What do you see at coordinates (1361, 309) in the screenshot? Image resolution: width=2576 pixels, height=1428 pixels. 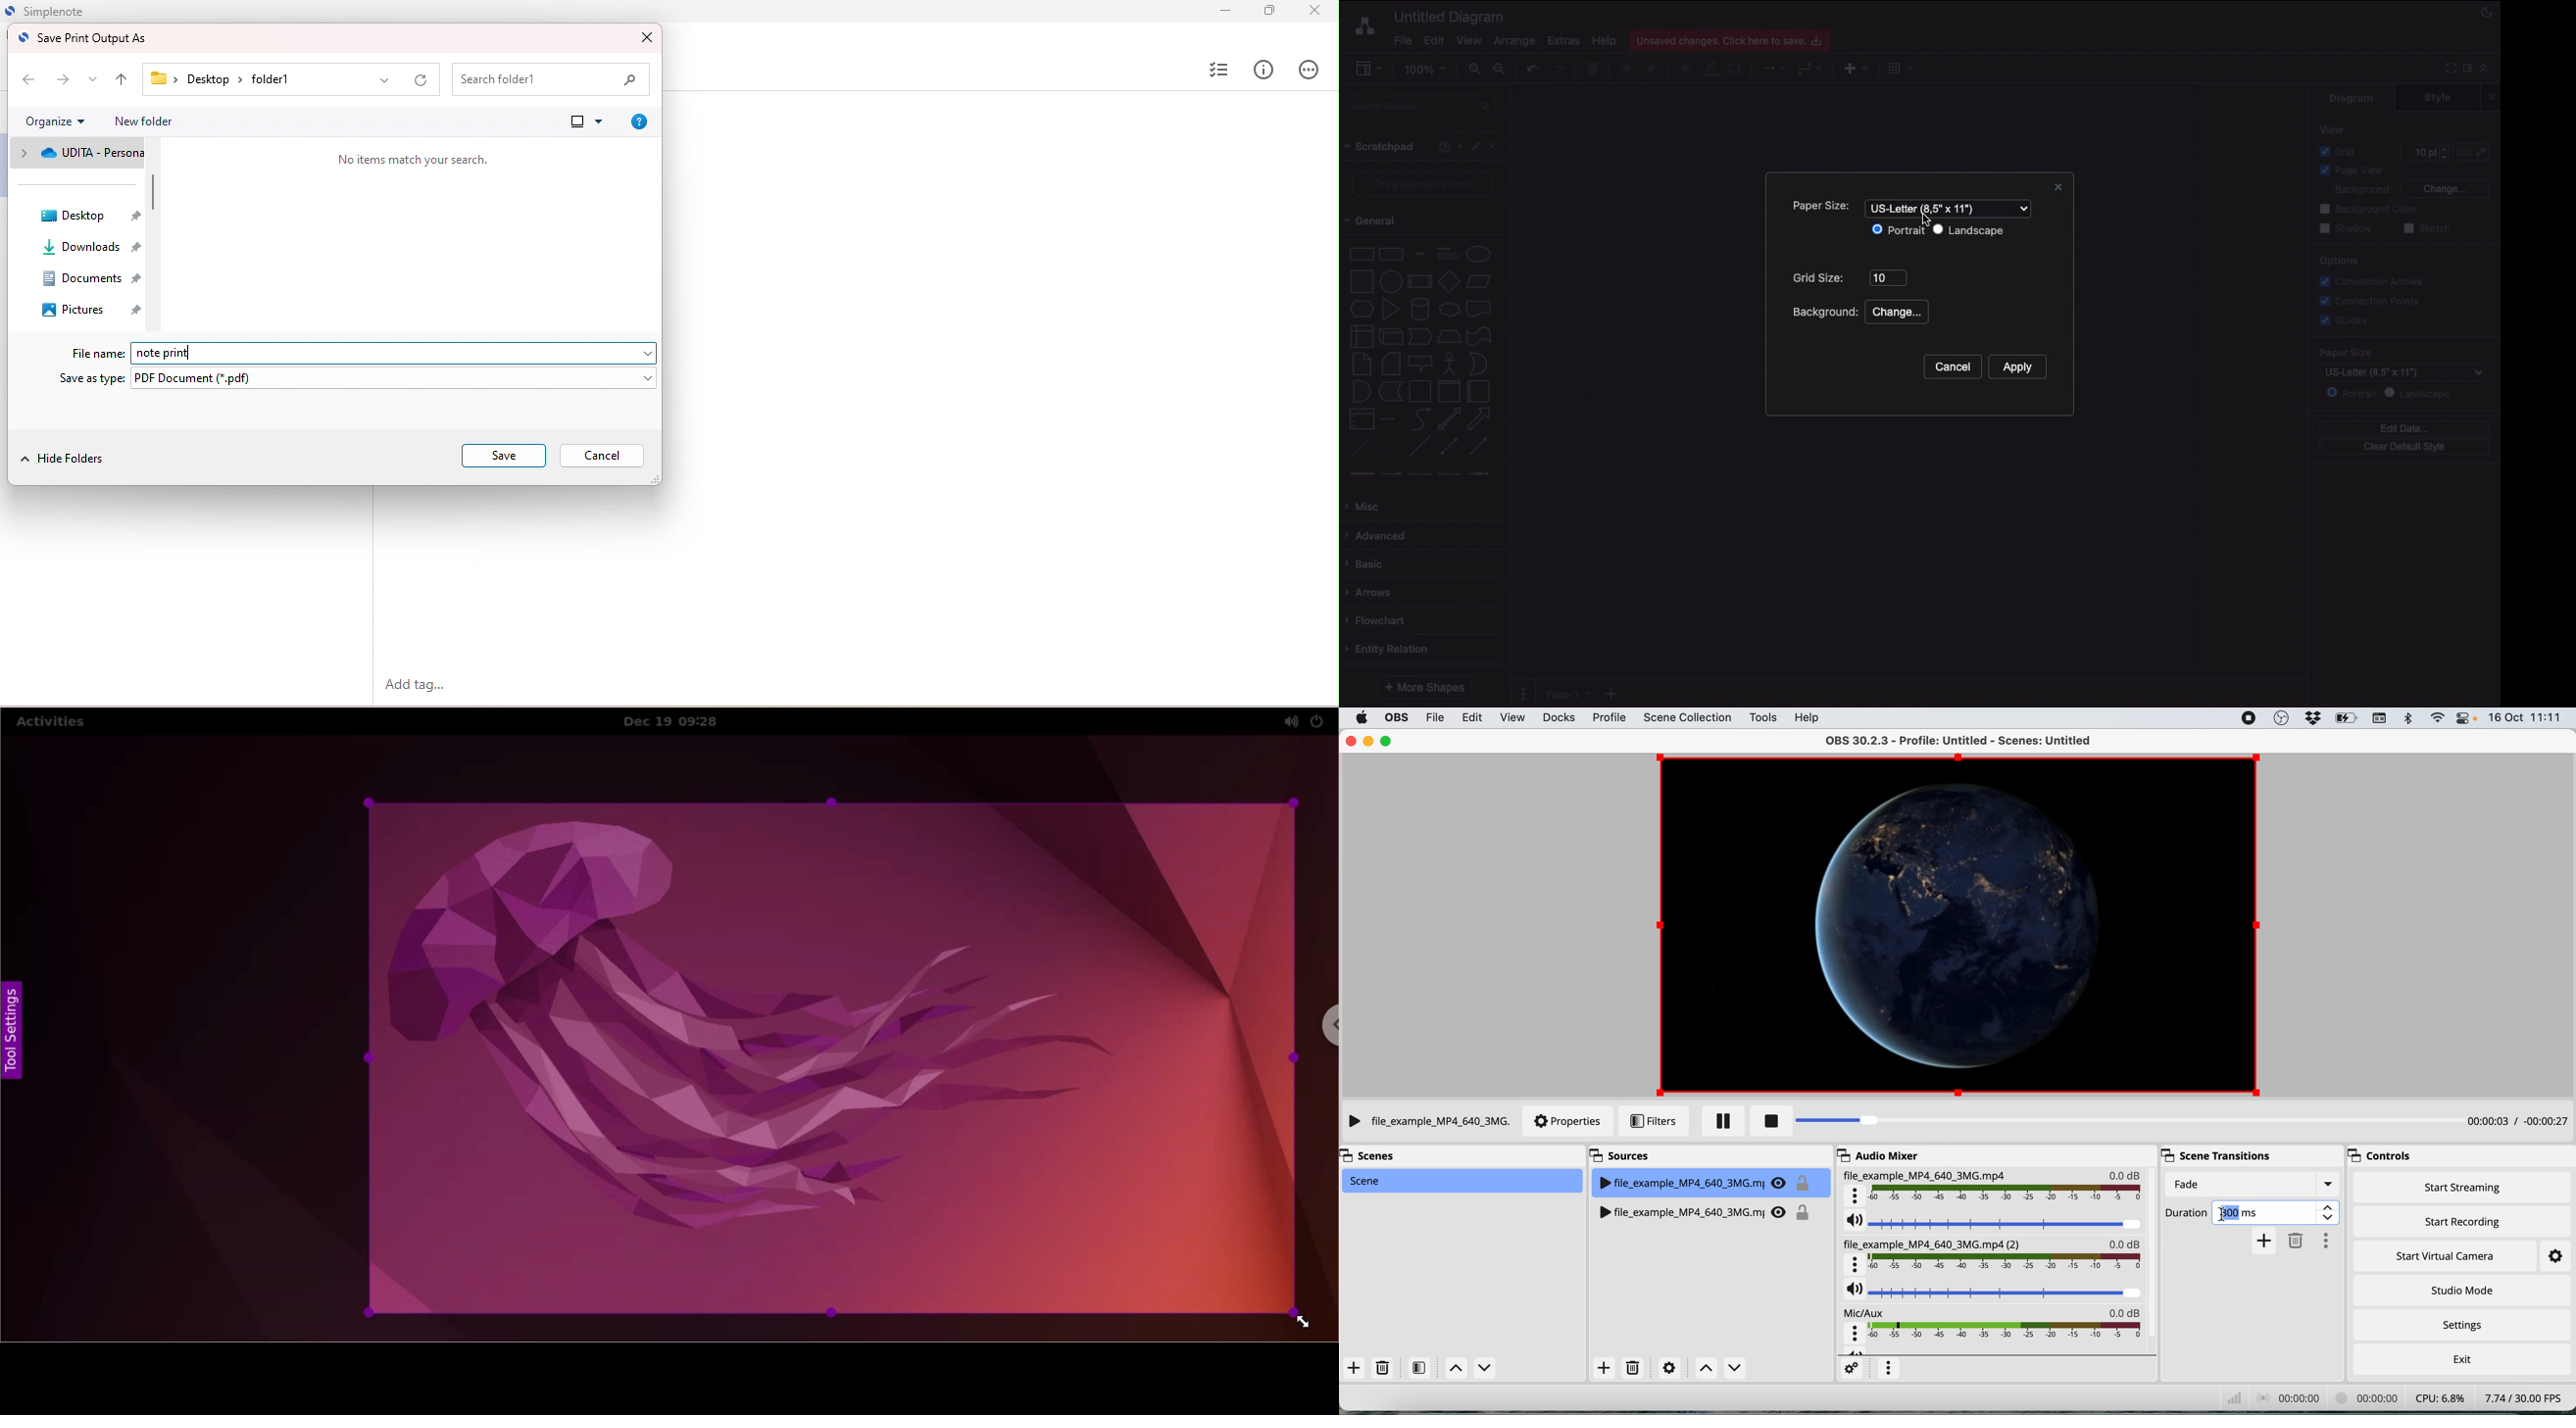 I see `Hexagon` at bounding box center [1361, 309].